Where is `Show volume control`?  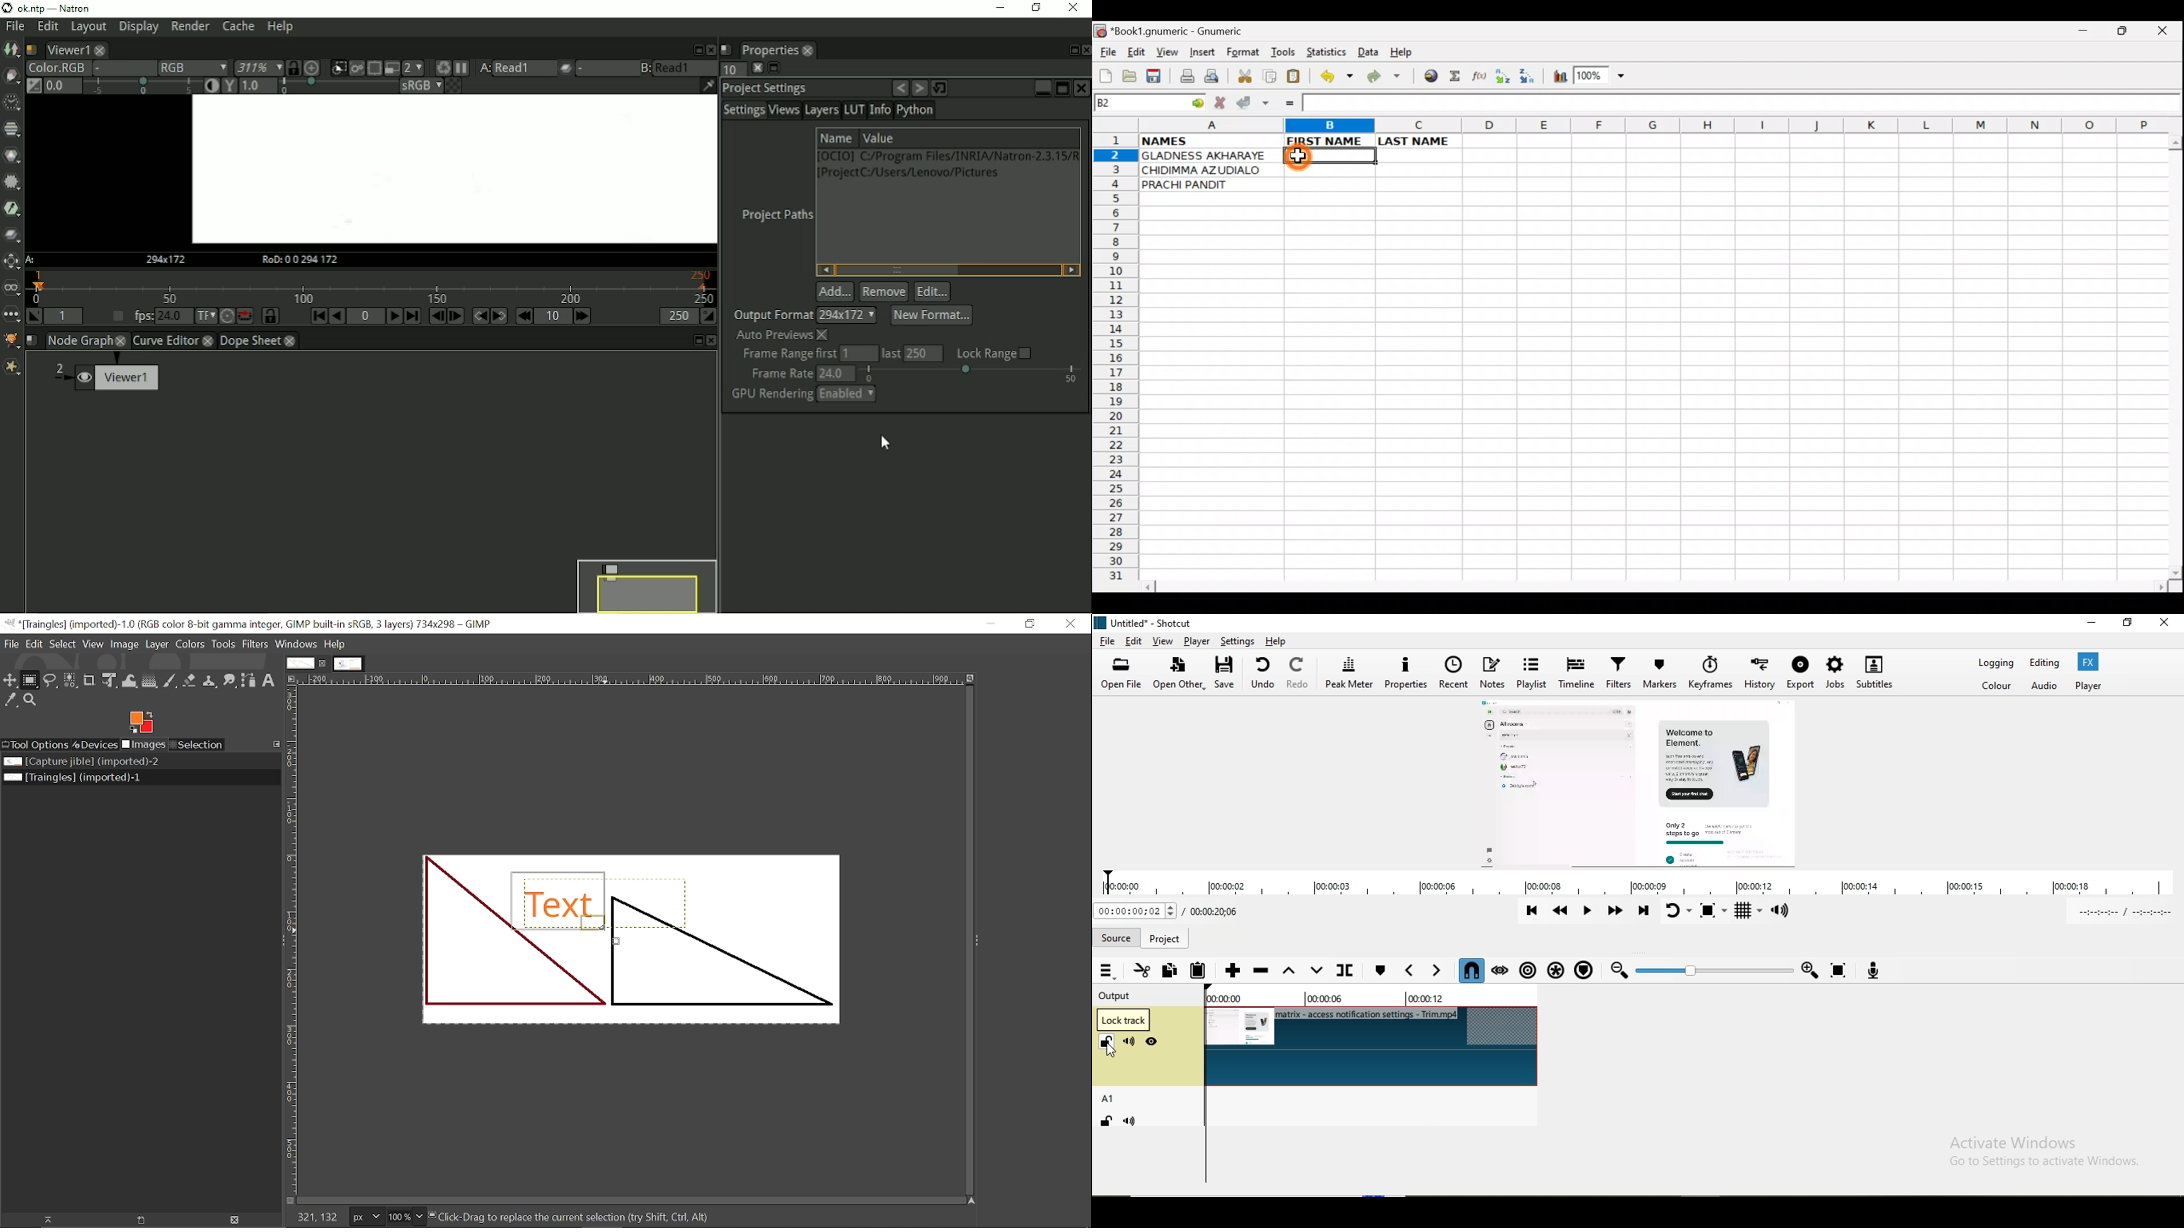 Show volume control is located at coordinates (1783, 913).